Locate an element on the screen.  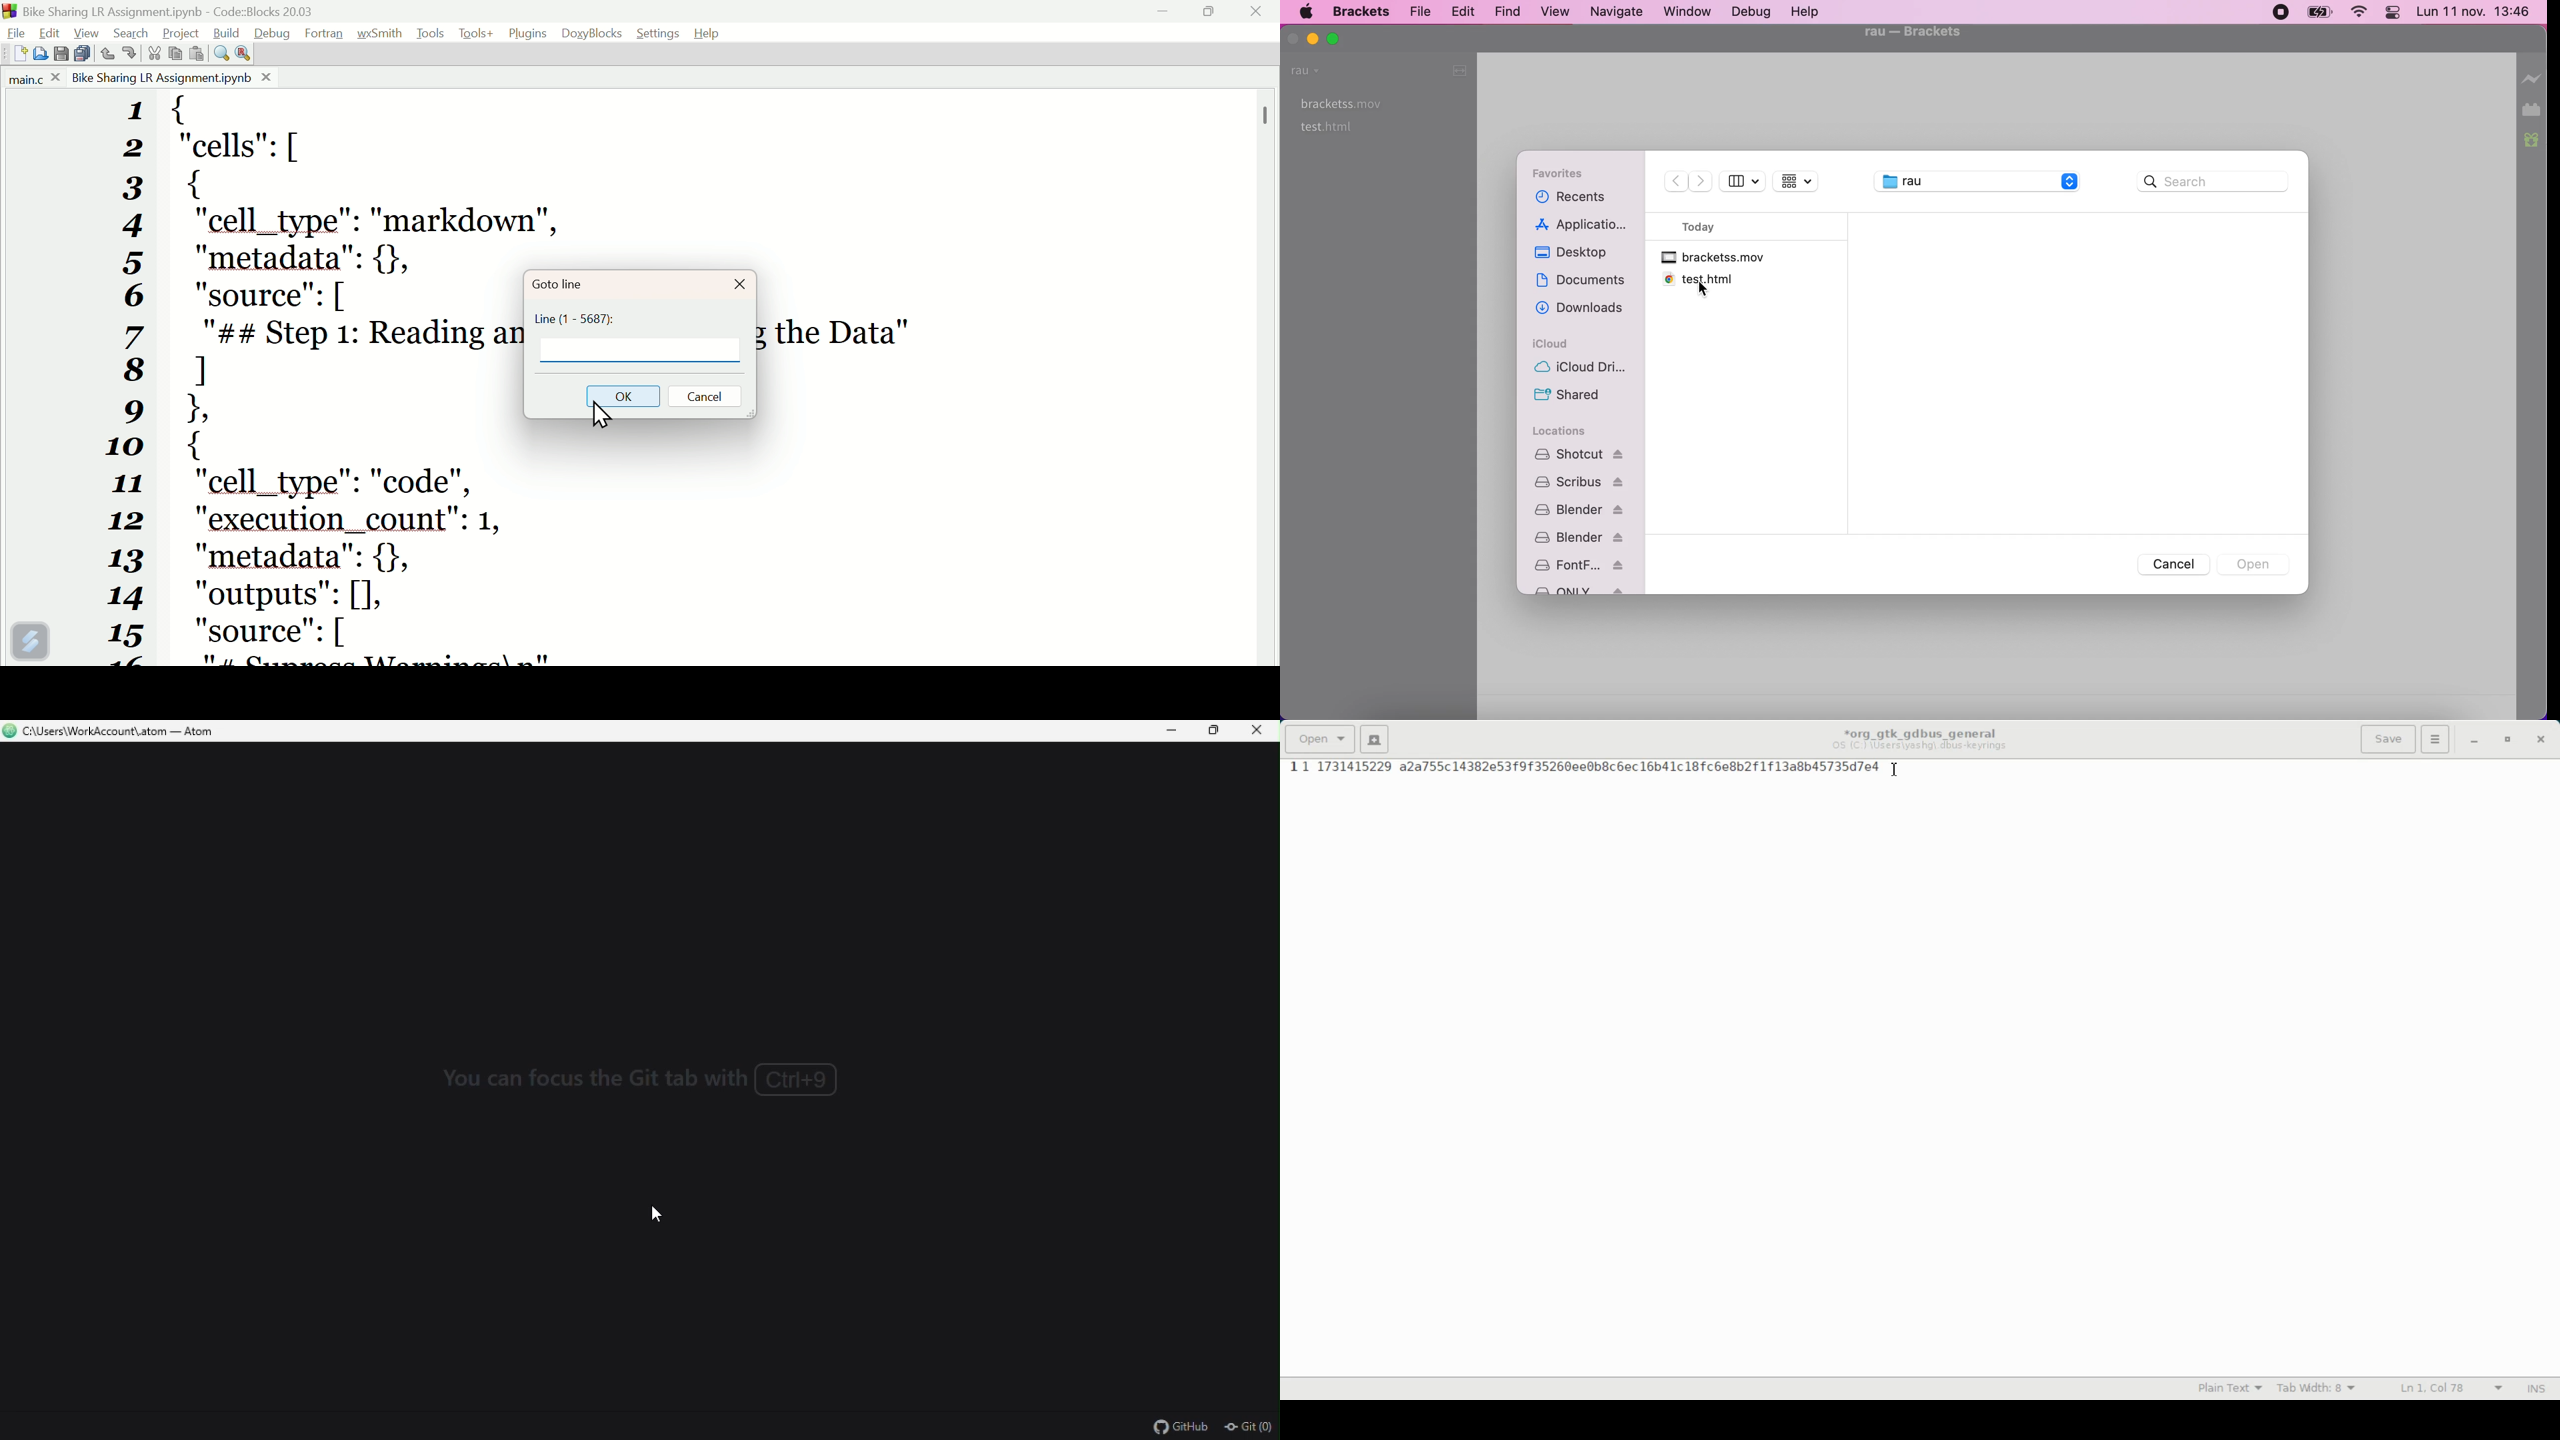
Open is located at coordinates (43, 54).